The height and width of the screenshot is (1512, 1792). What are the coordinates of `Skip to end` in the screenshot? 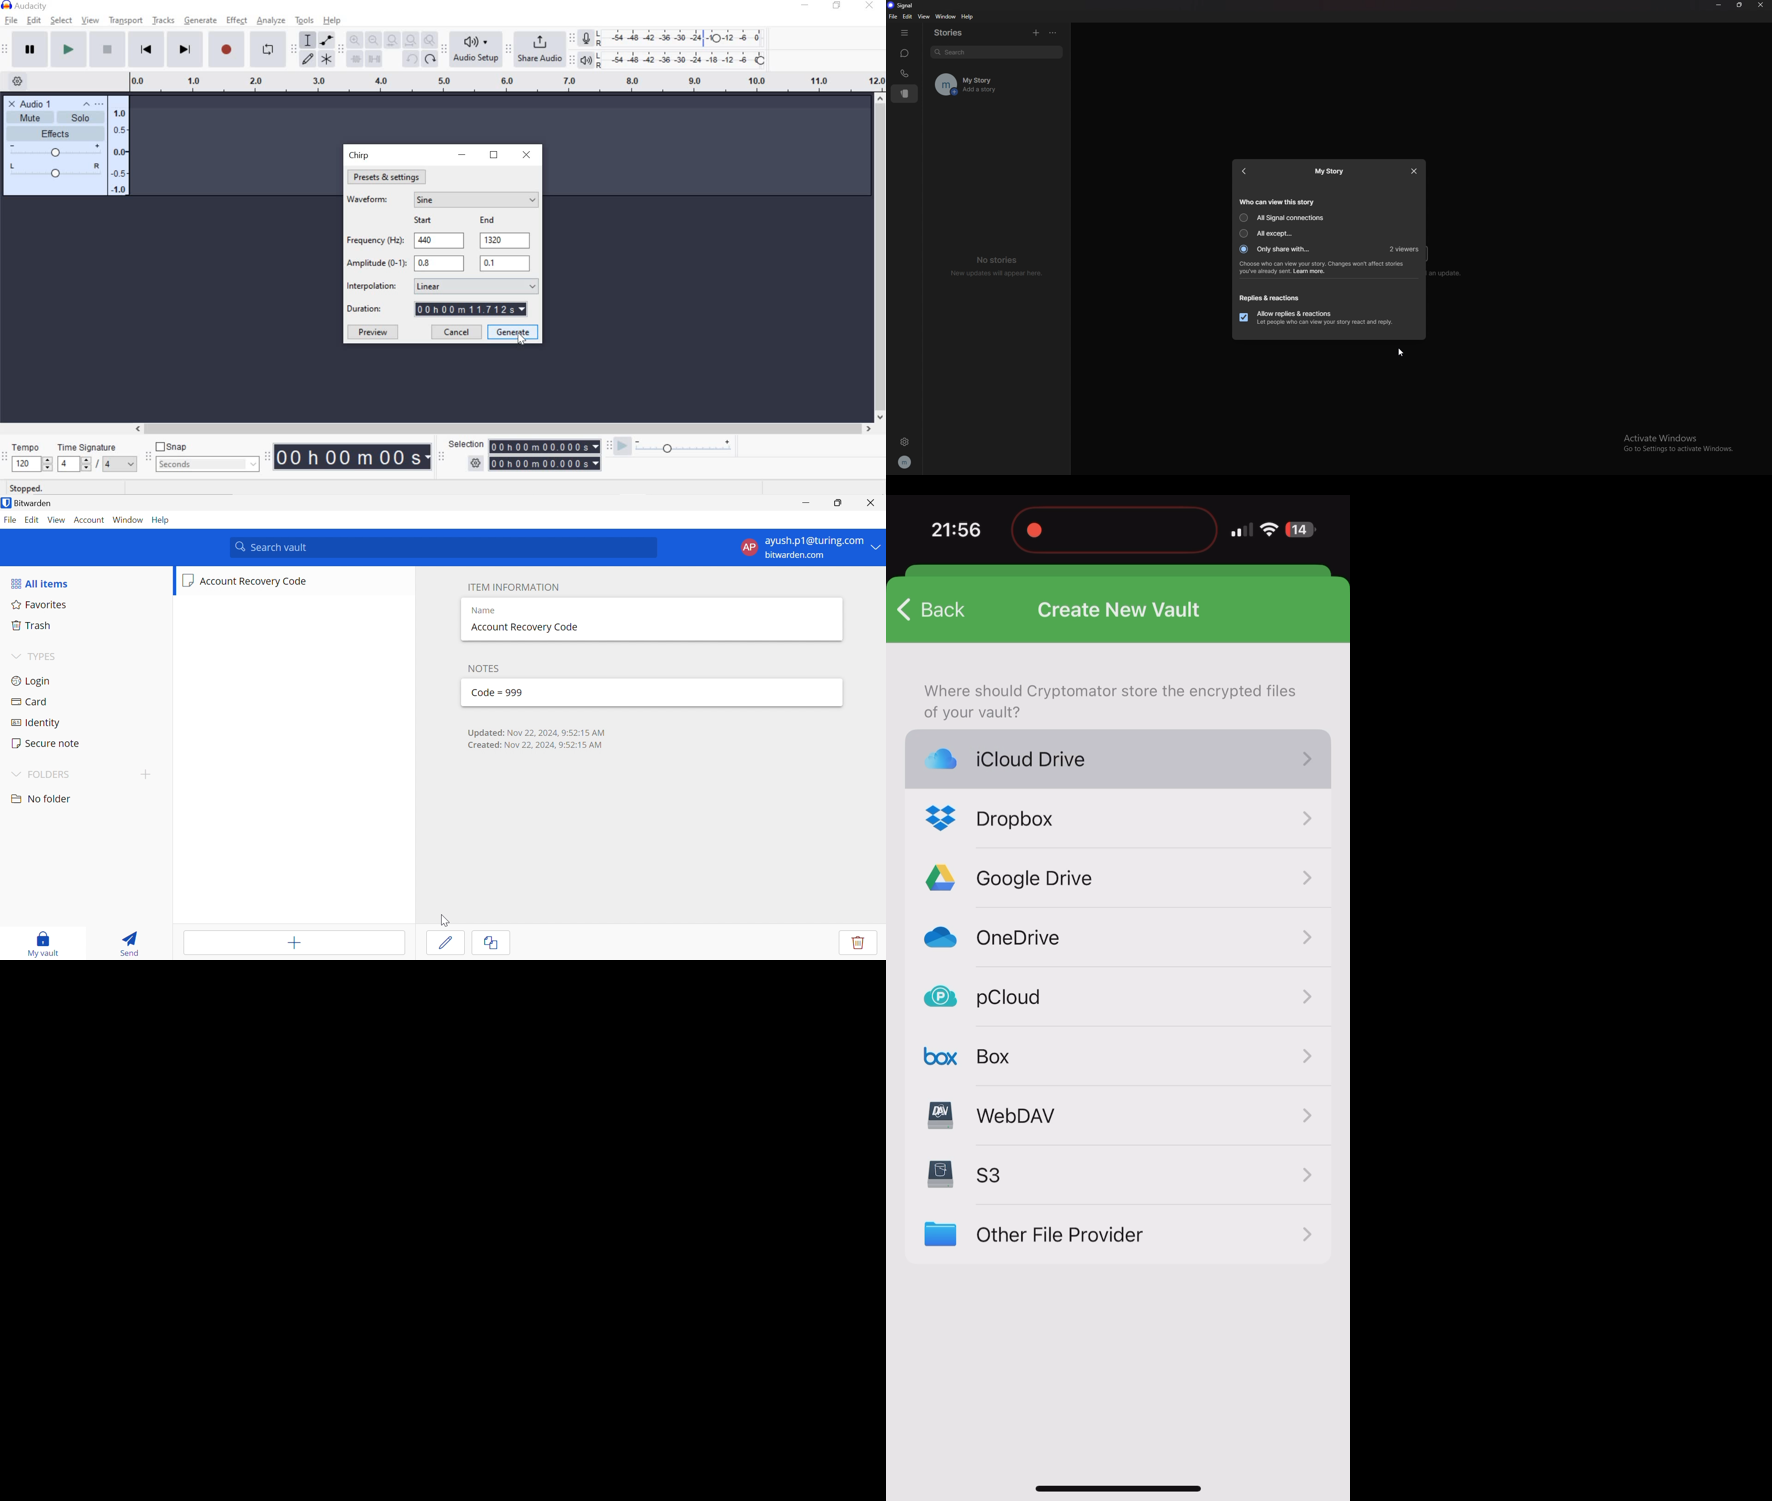 It's located at (186, 48).